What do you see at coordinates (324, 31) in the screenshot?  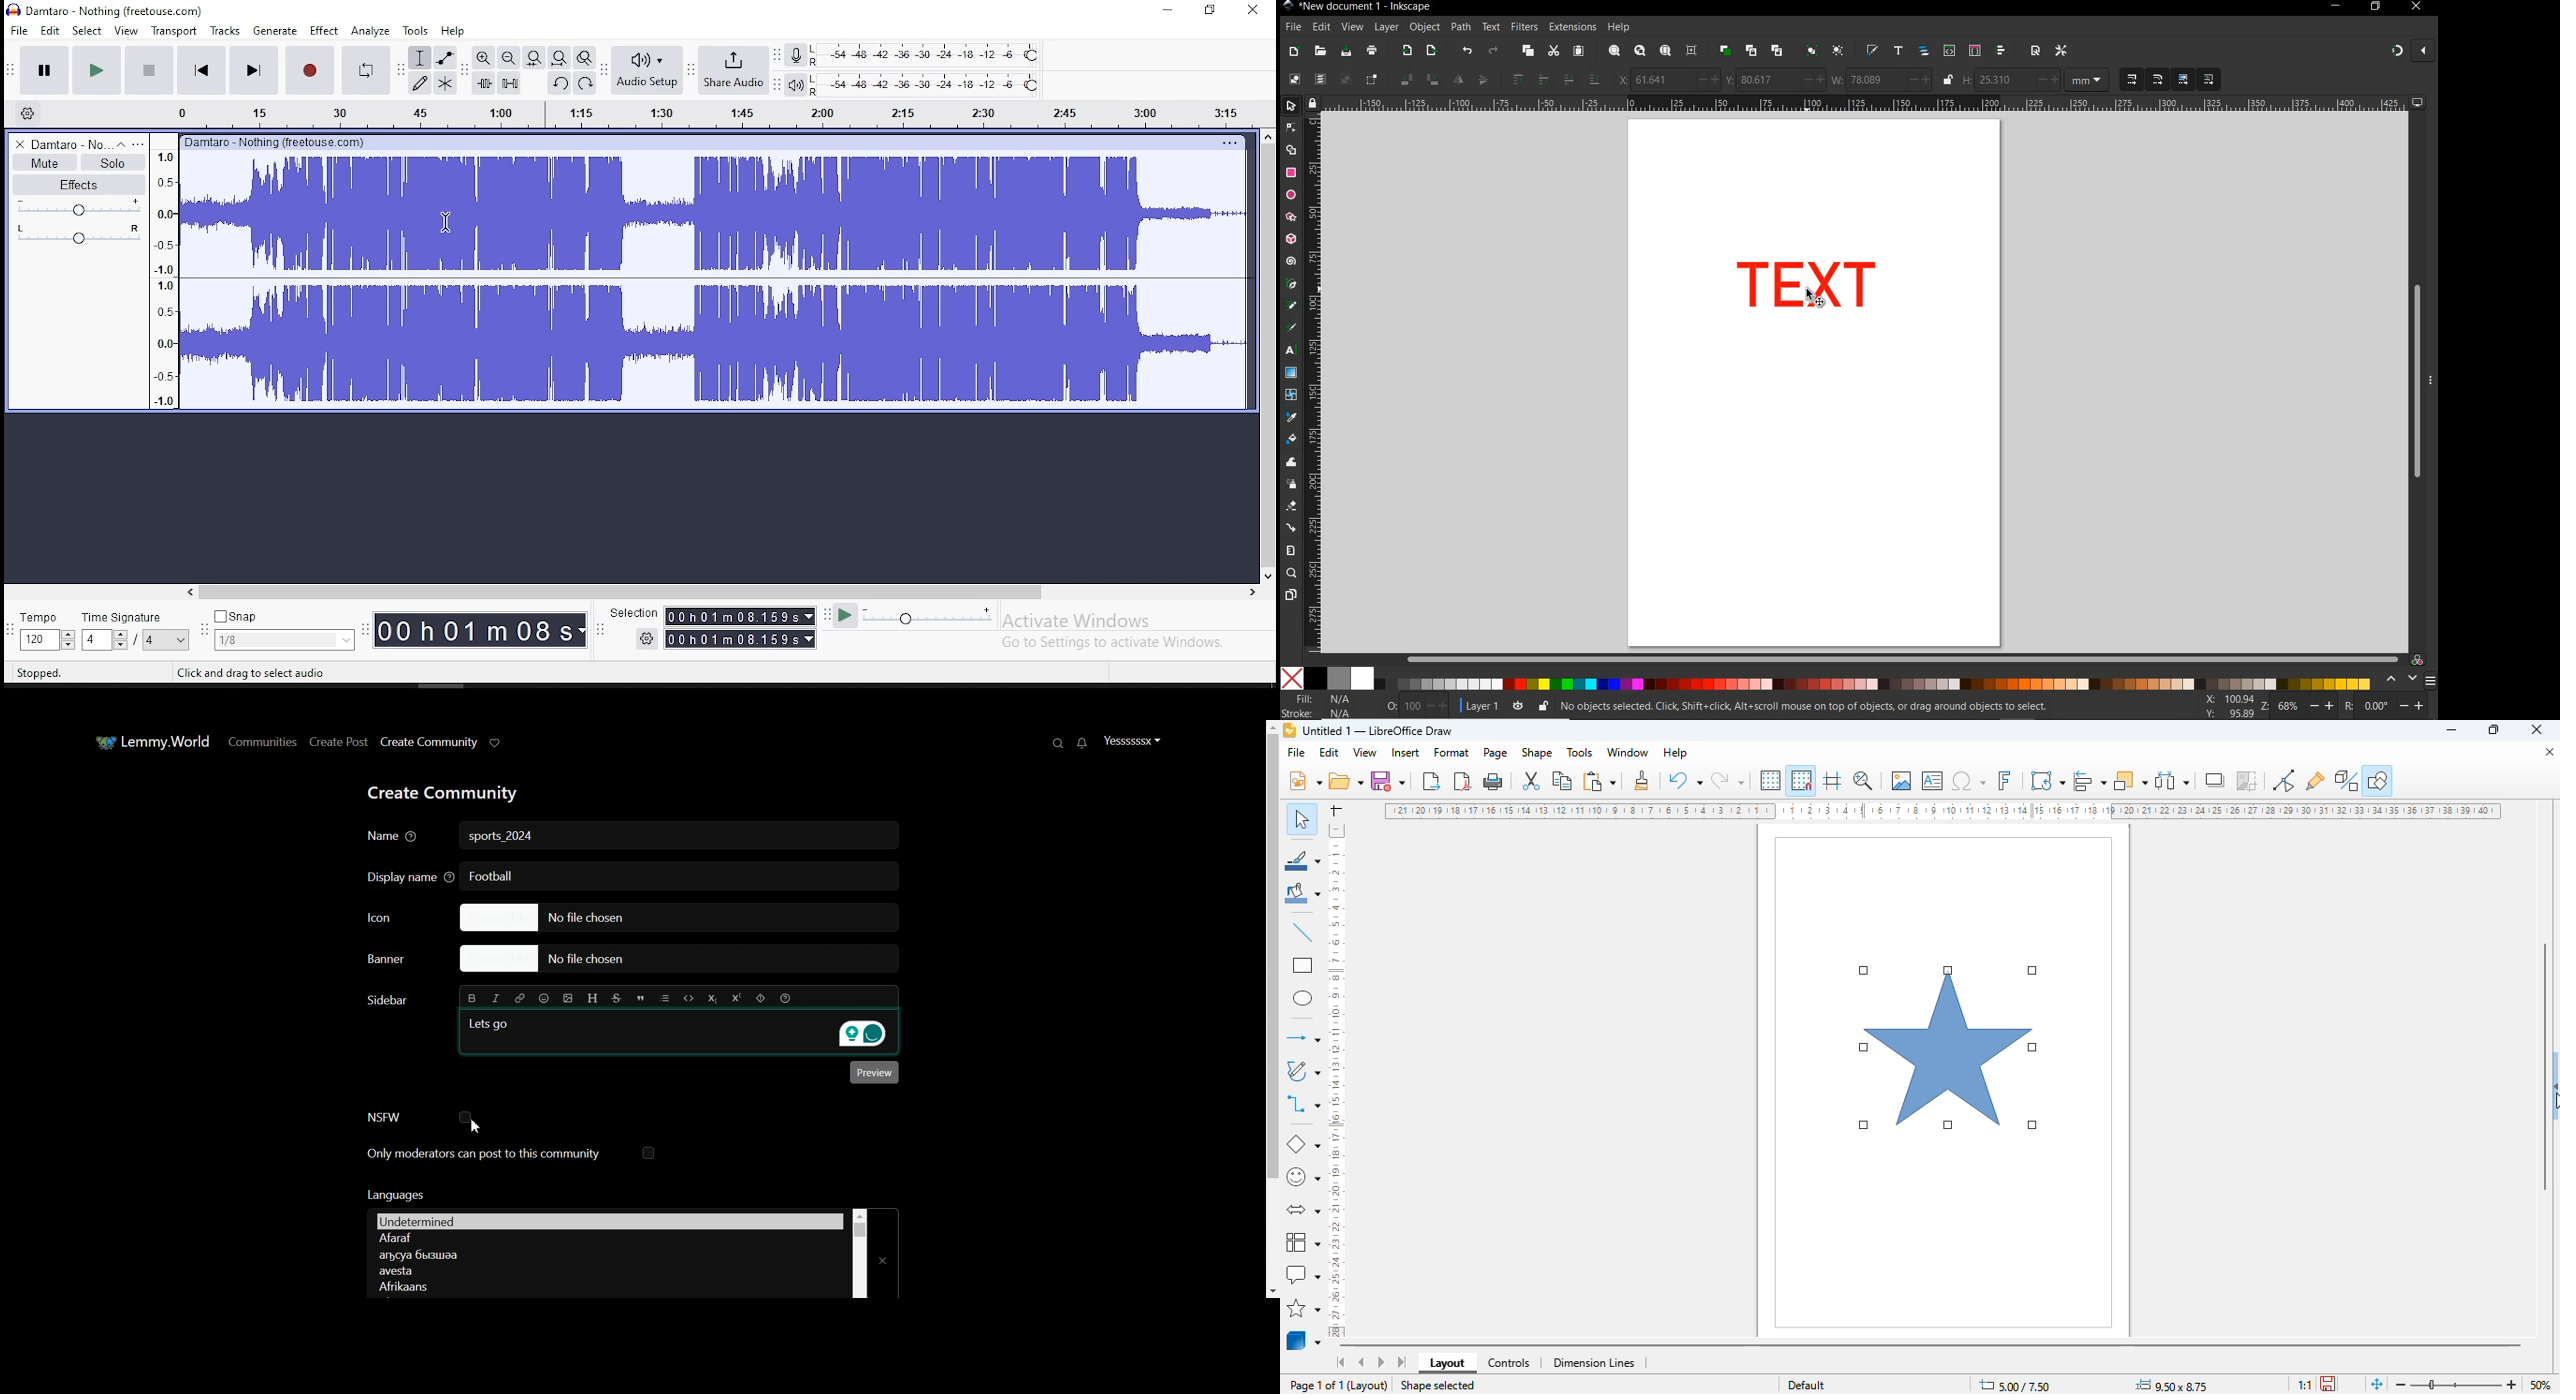 I see `effects` at bounding box center [324, 31].